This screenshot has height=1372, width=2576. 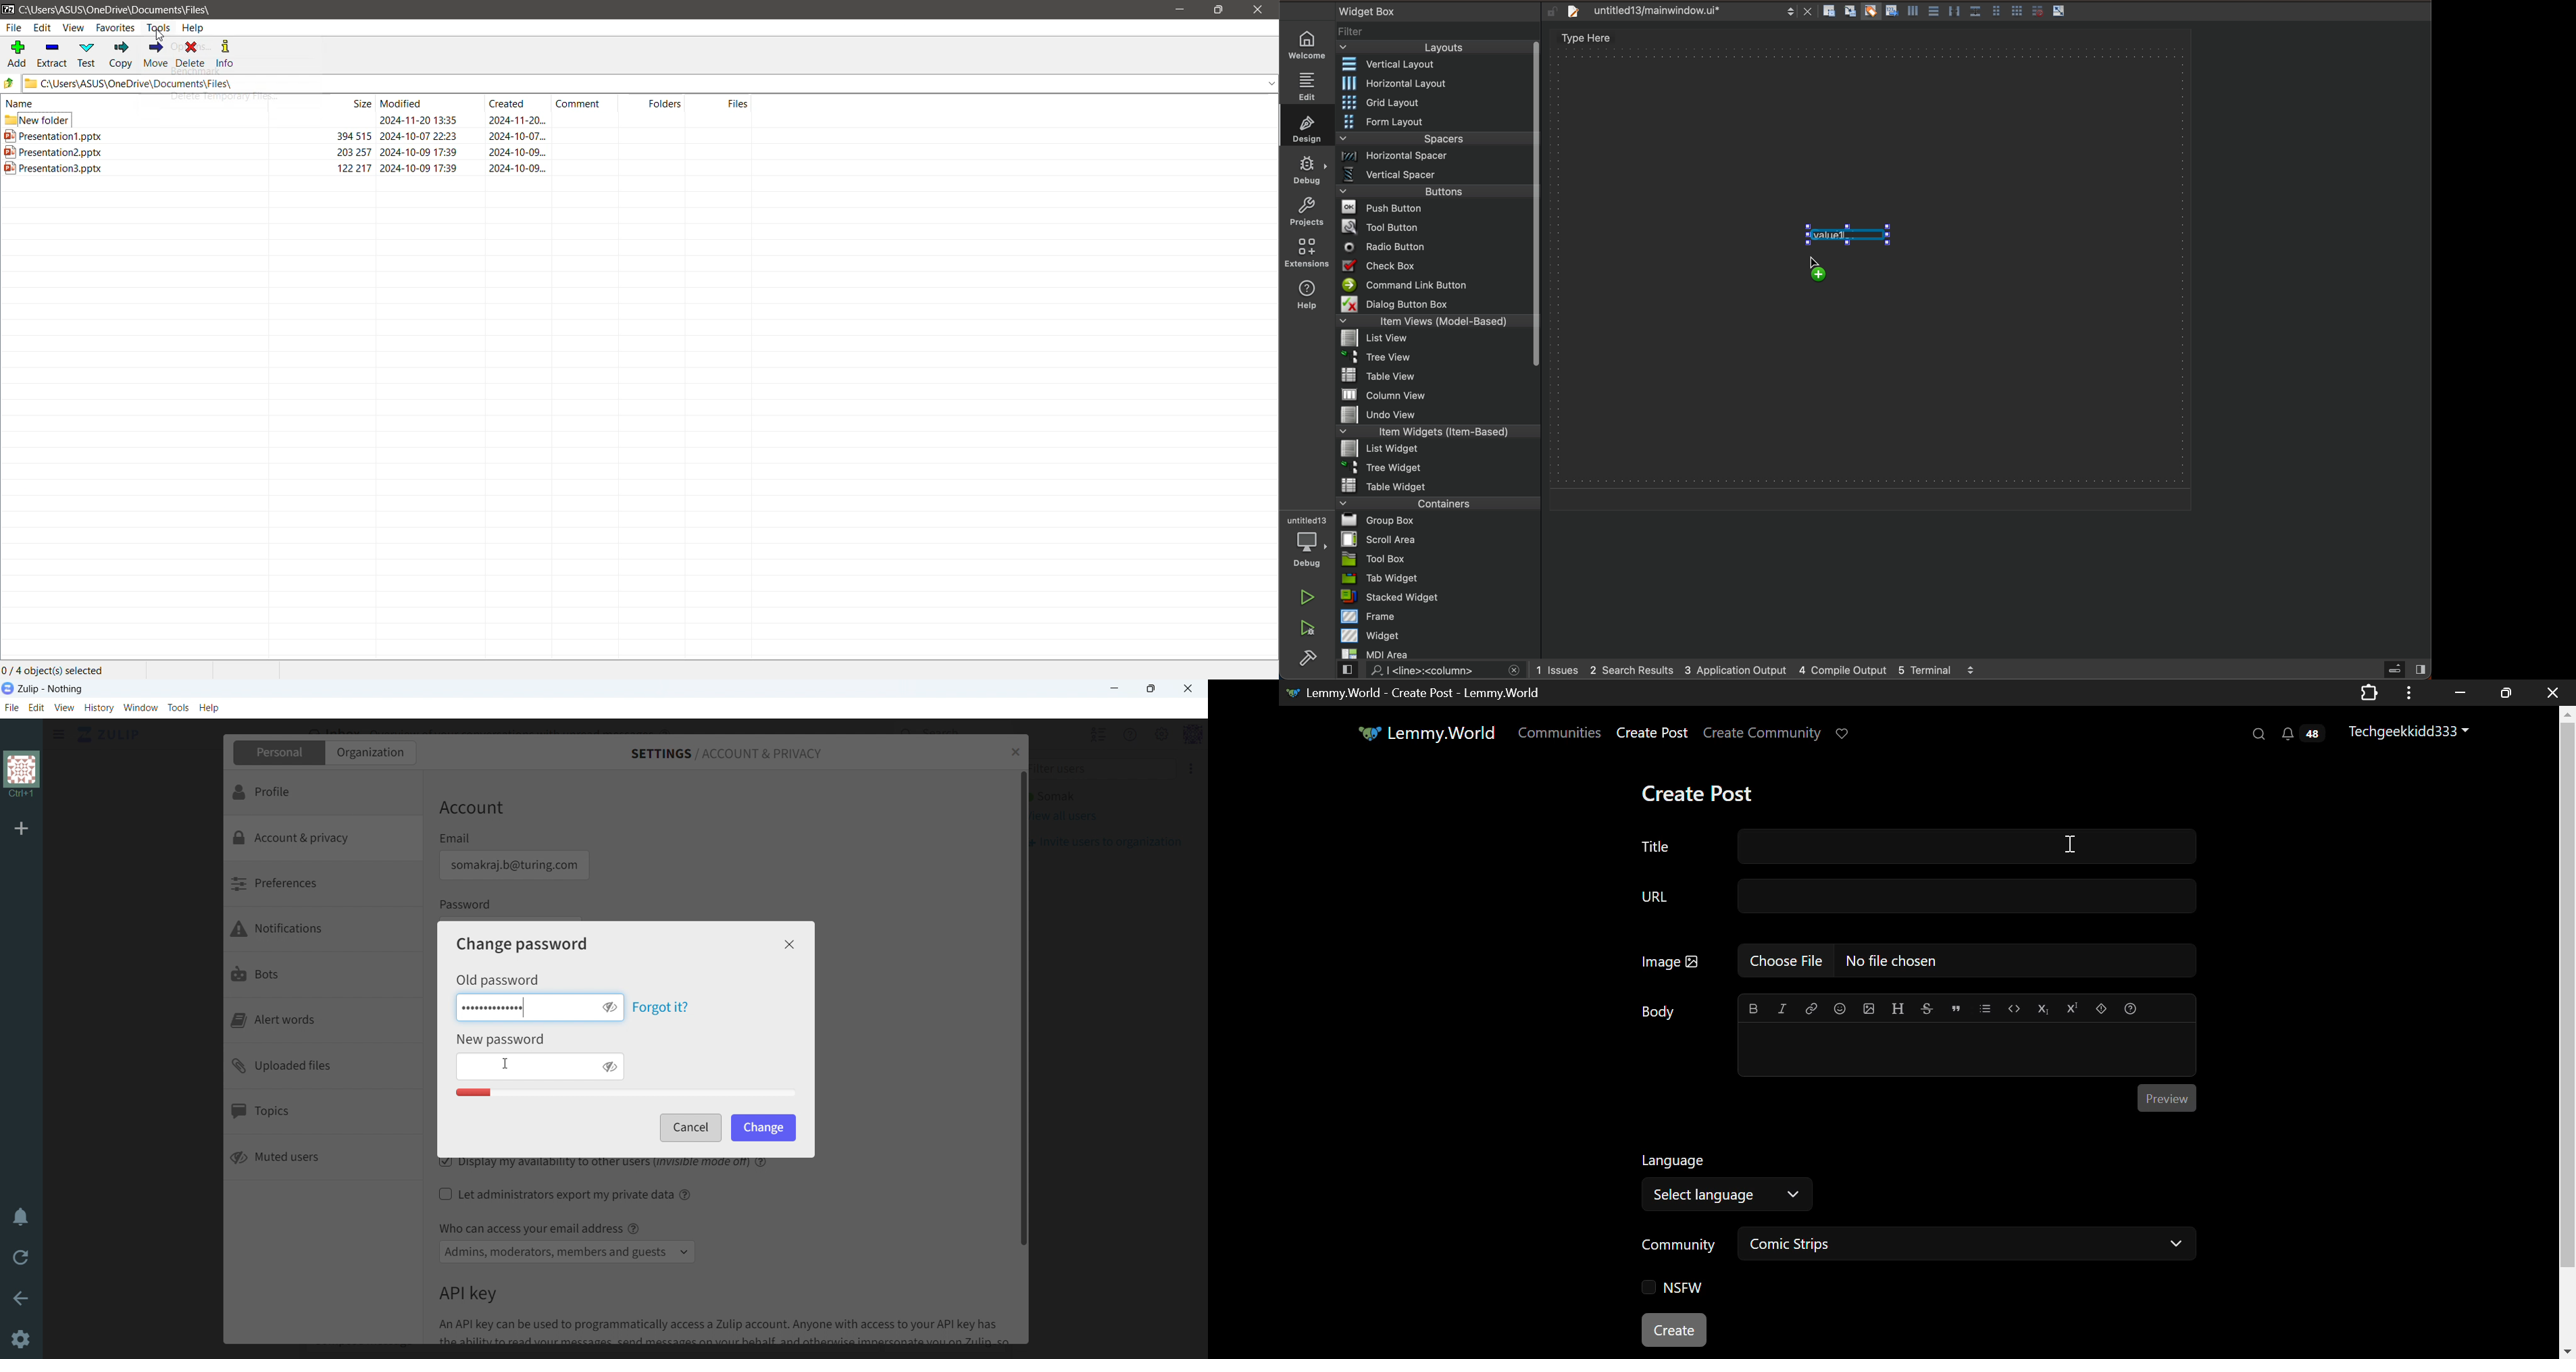 What do you see at coordinates (556, 1194) in the screenshot?
I see `let administrators export my private data` at bounding box center [556, 1194].